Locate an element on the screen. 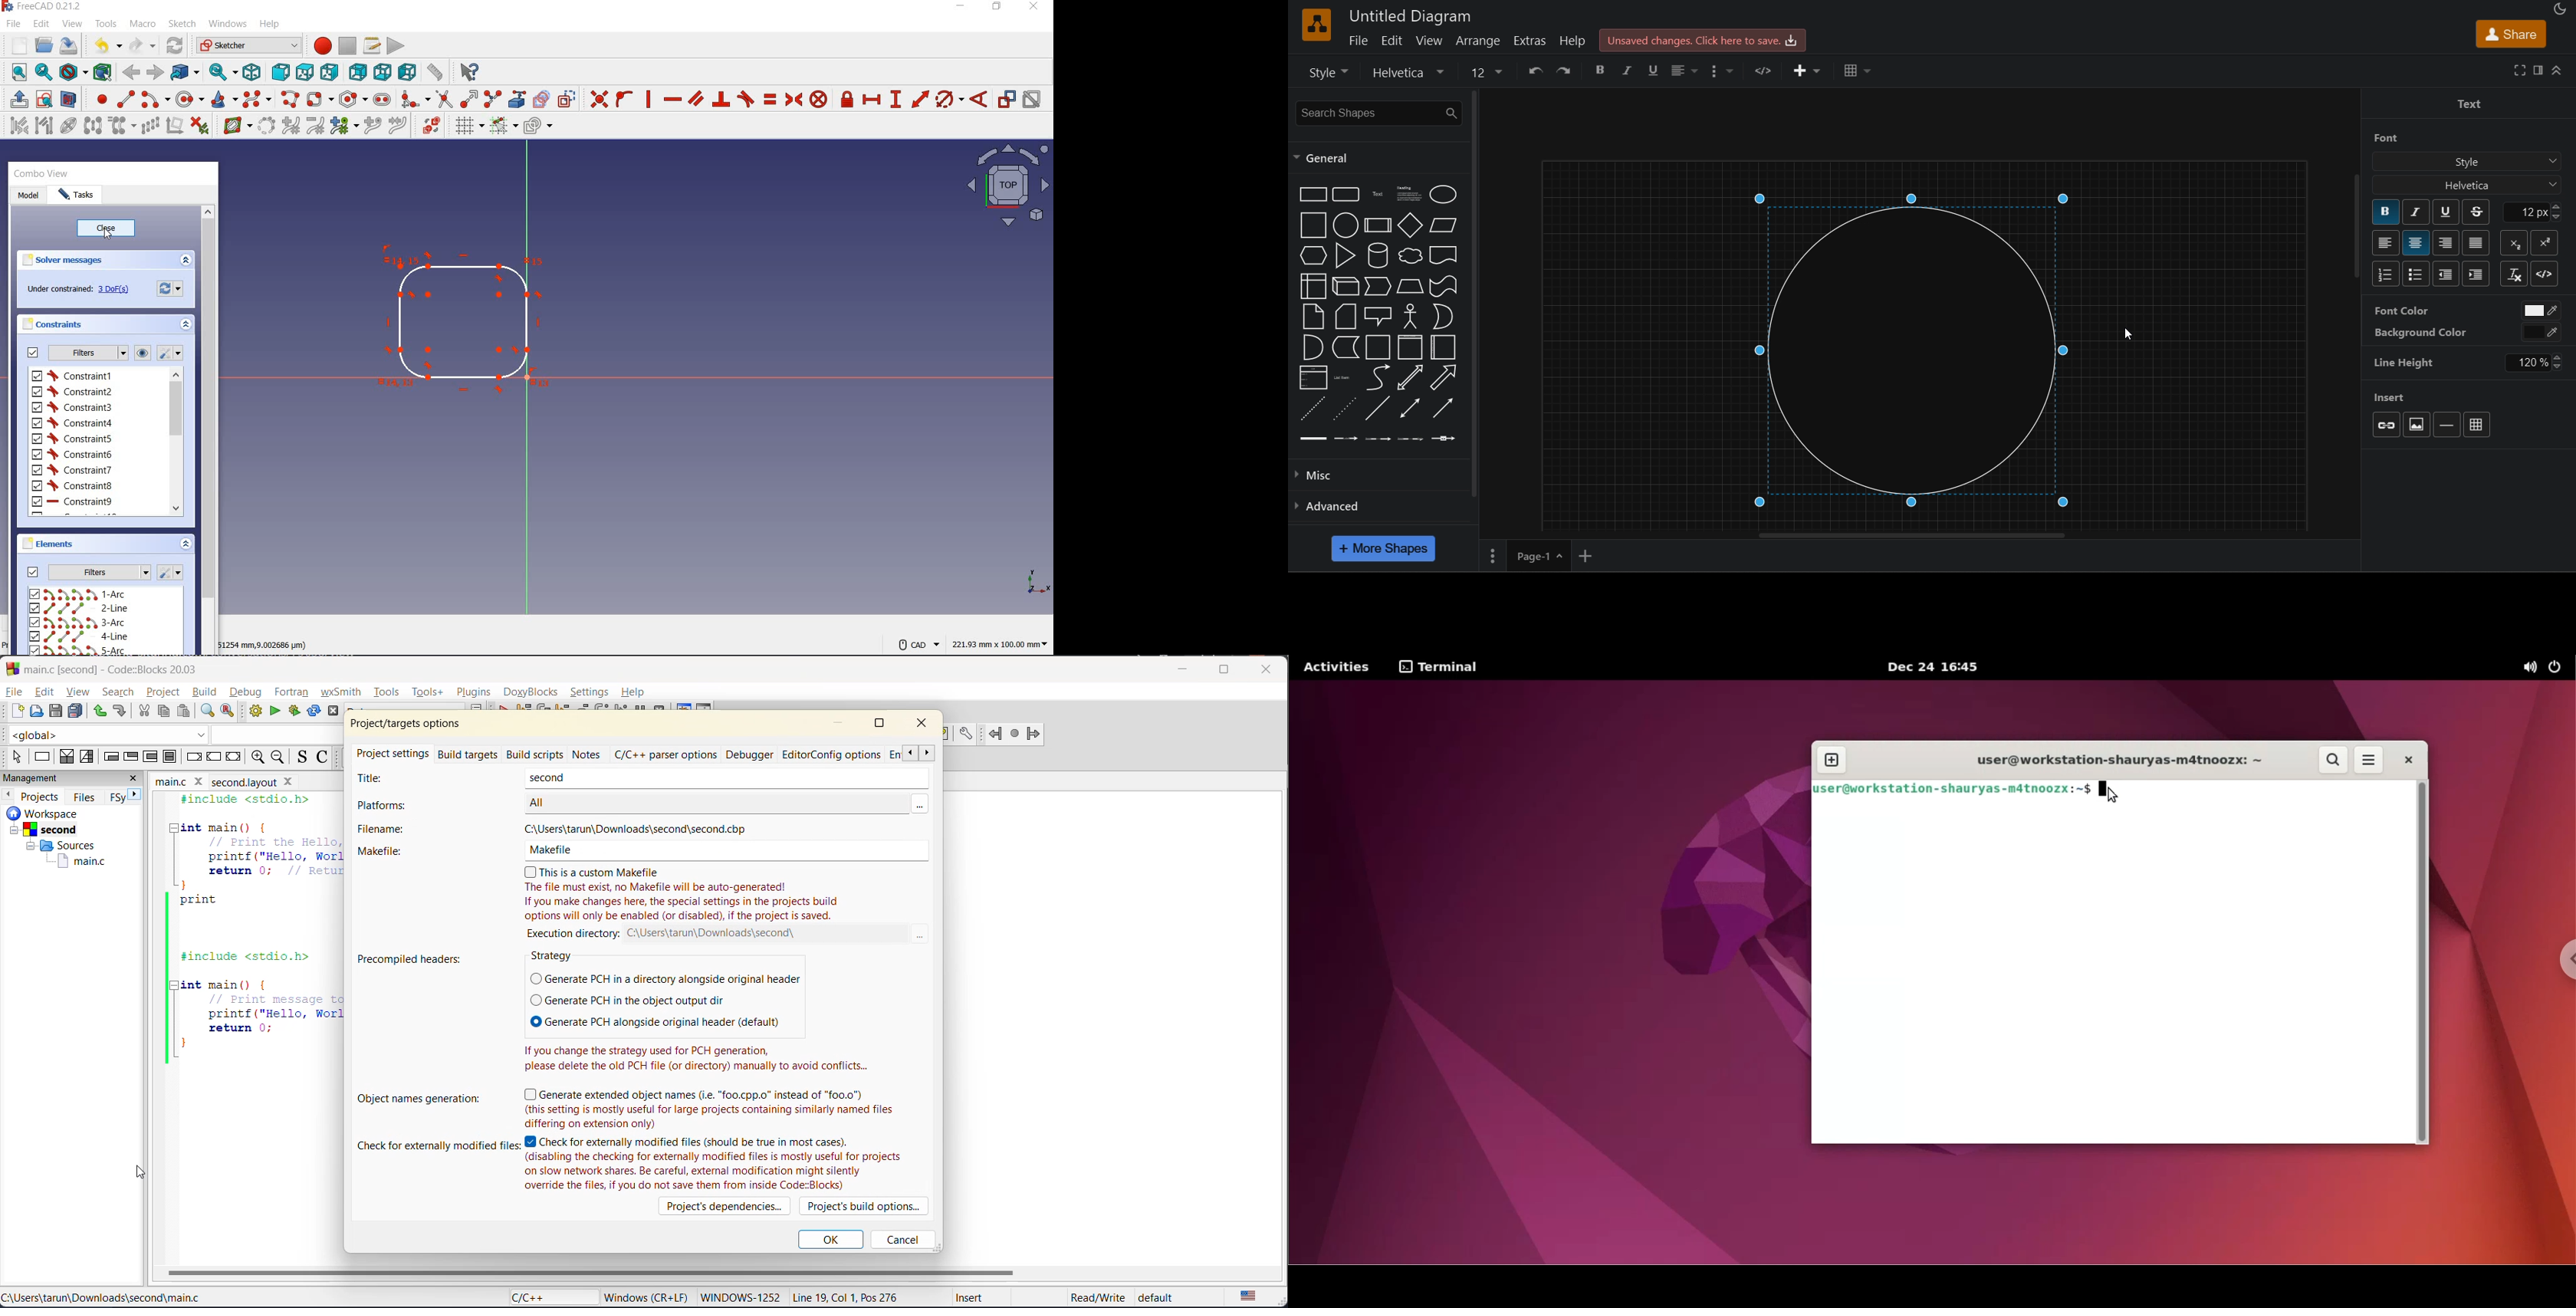 This screenshot has width=2576, height=1316. plugins is located at coordinates (477, 693).